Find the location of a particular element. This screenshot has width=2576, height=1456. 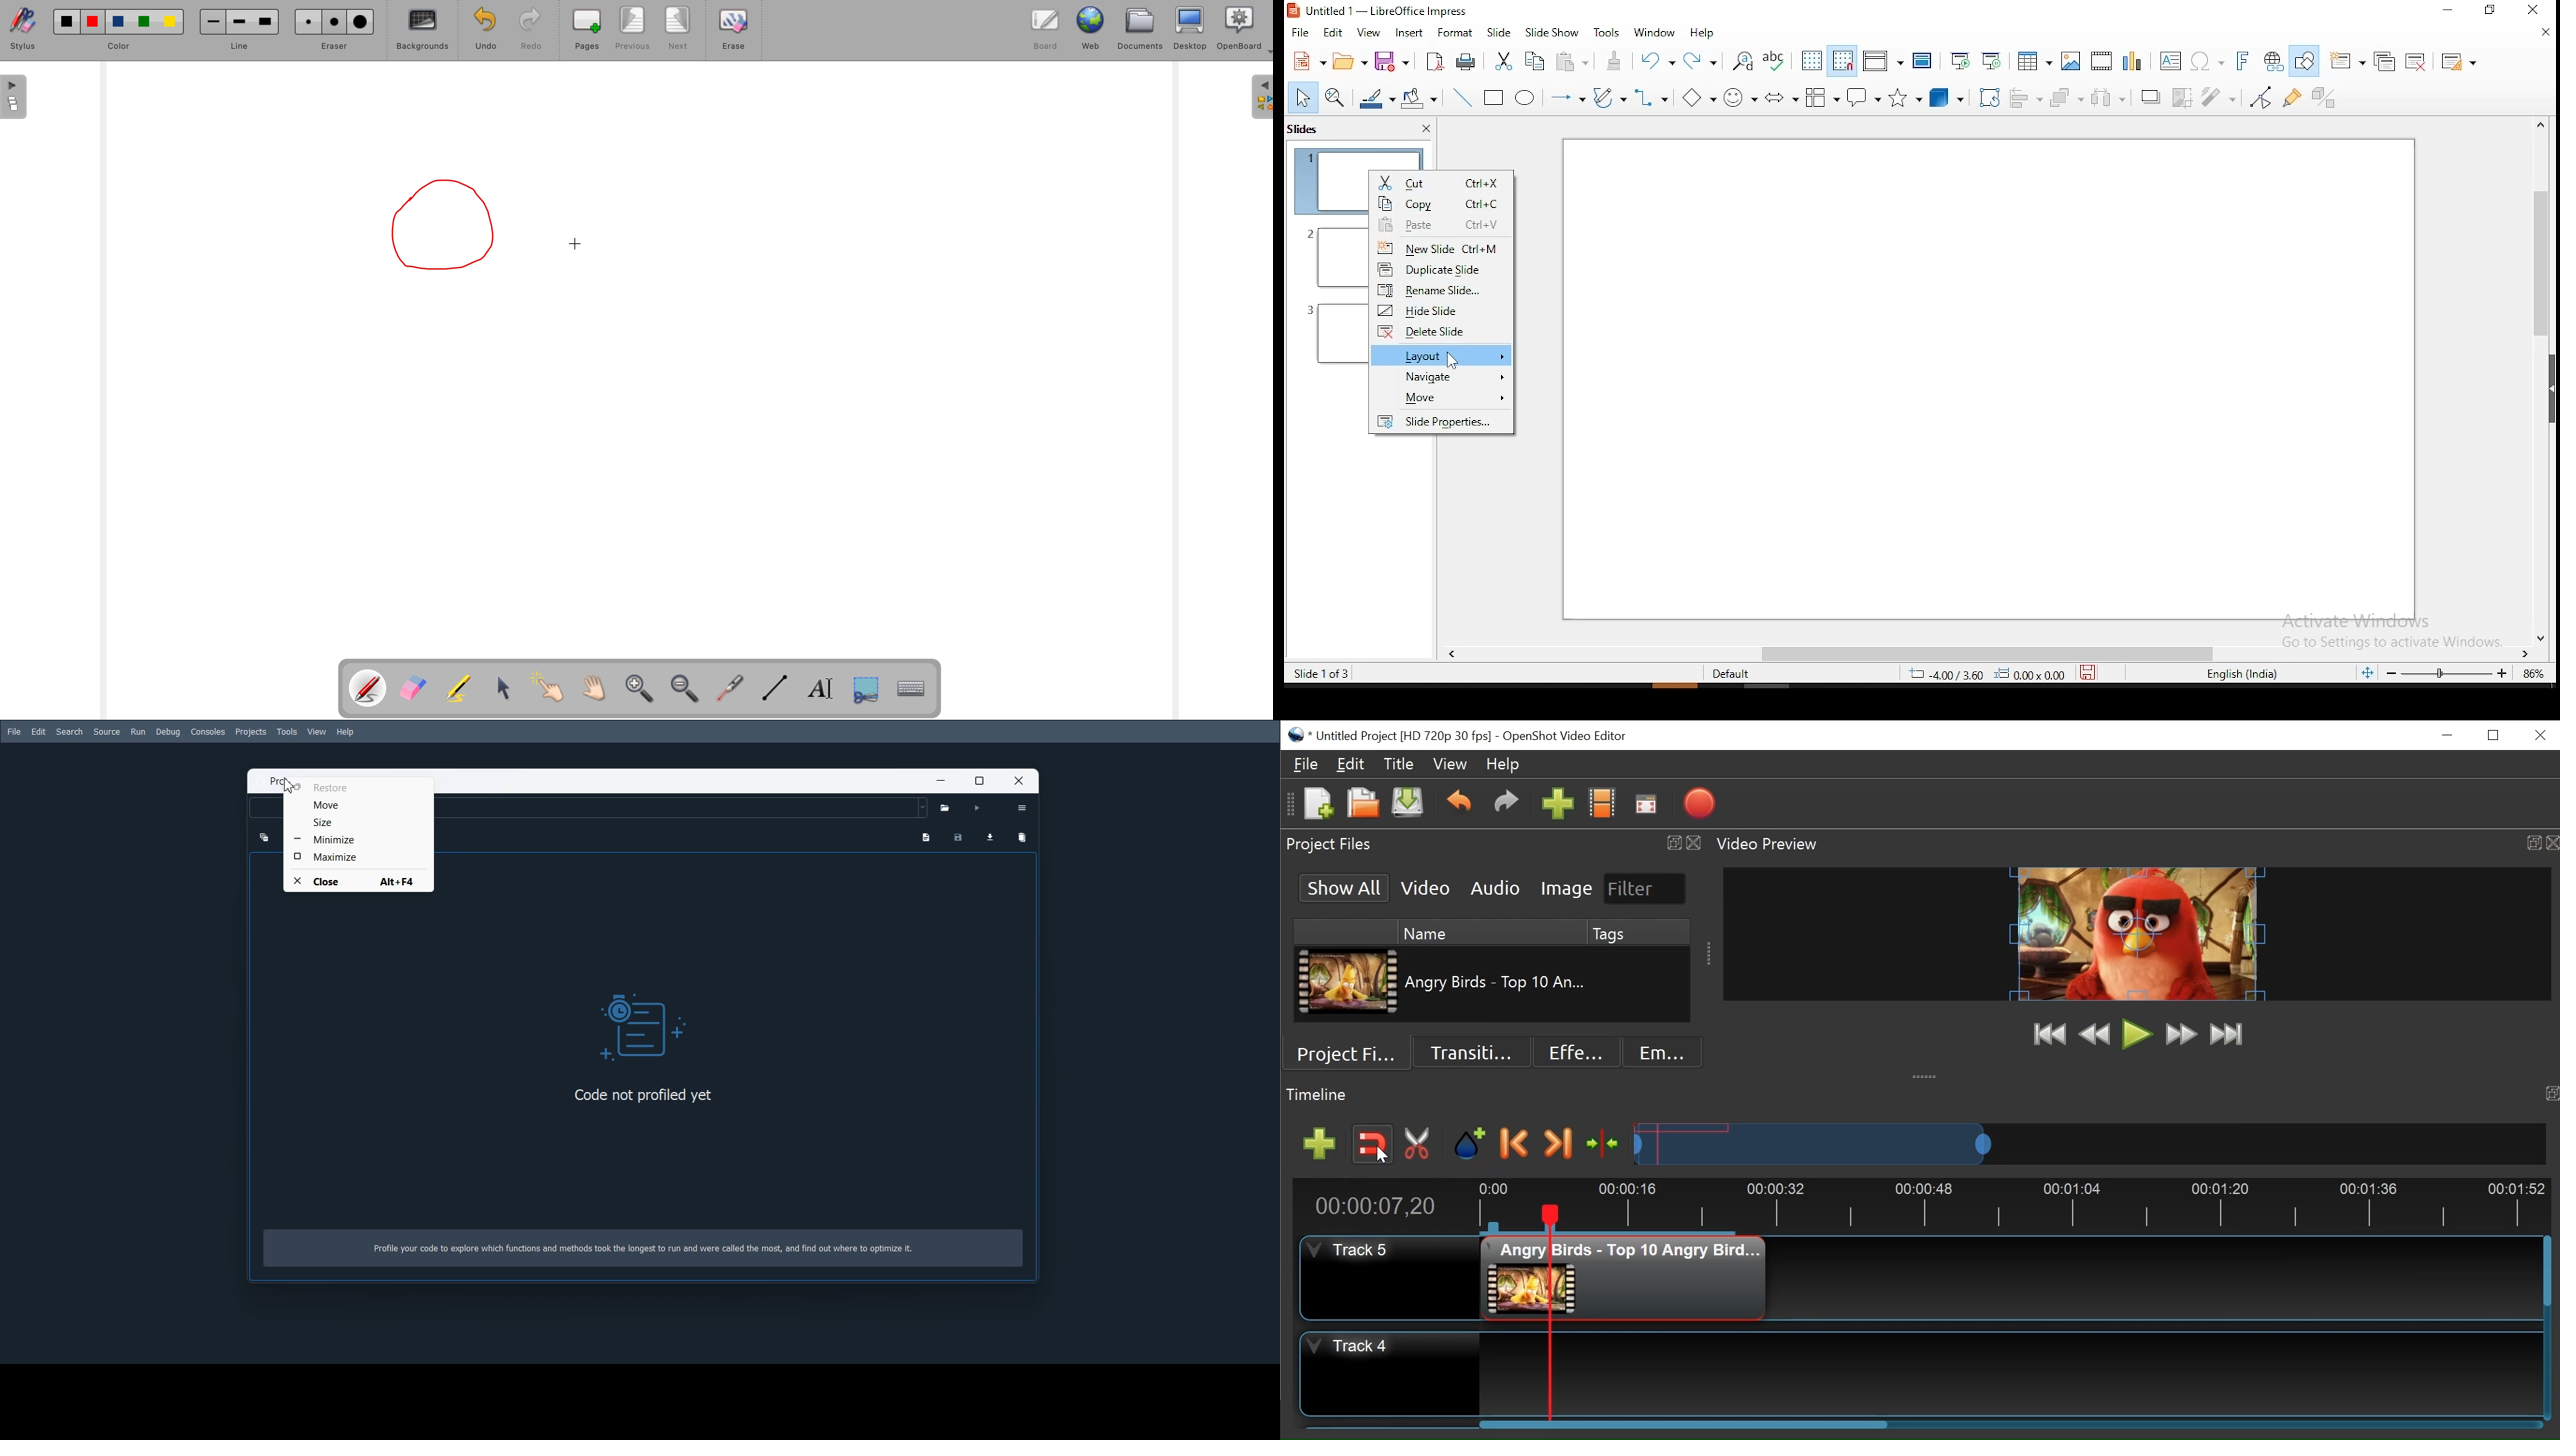

Minimize is located at coordinates (355, 839).